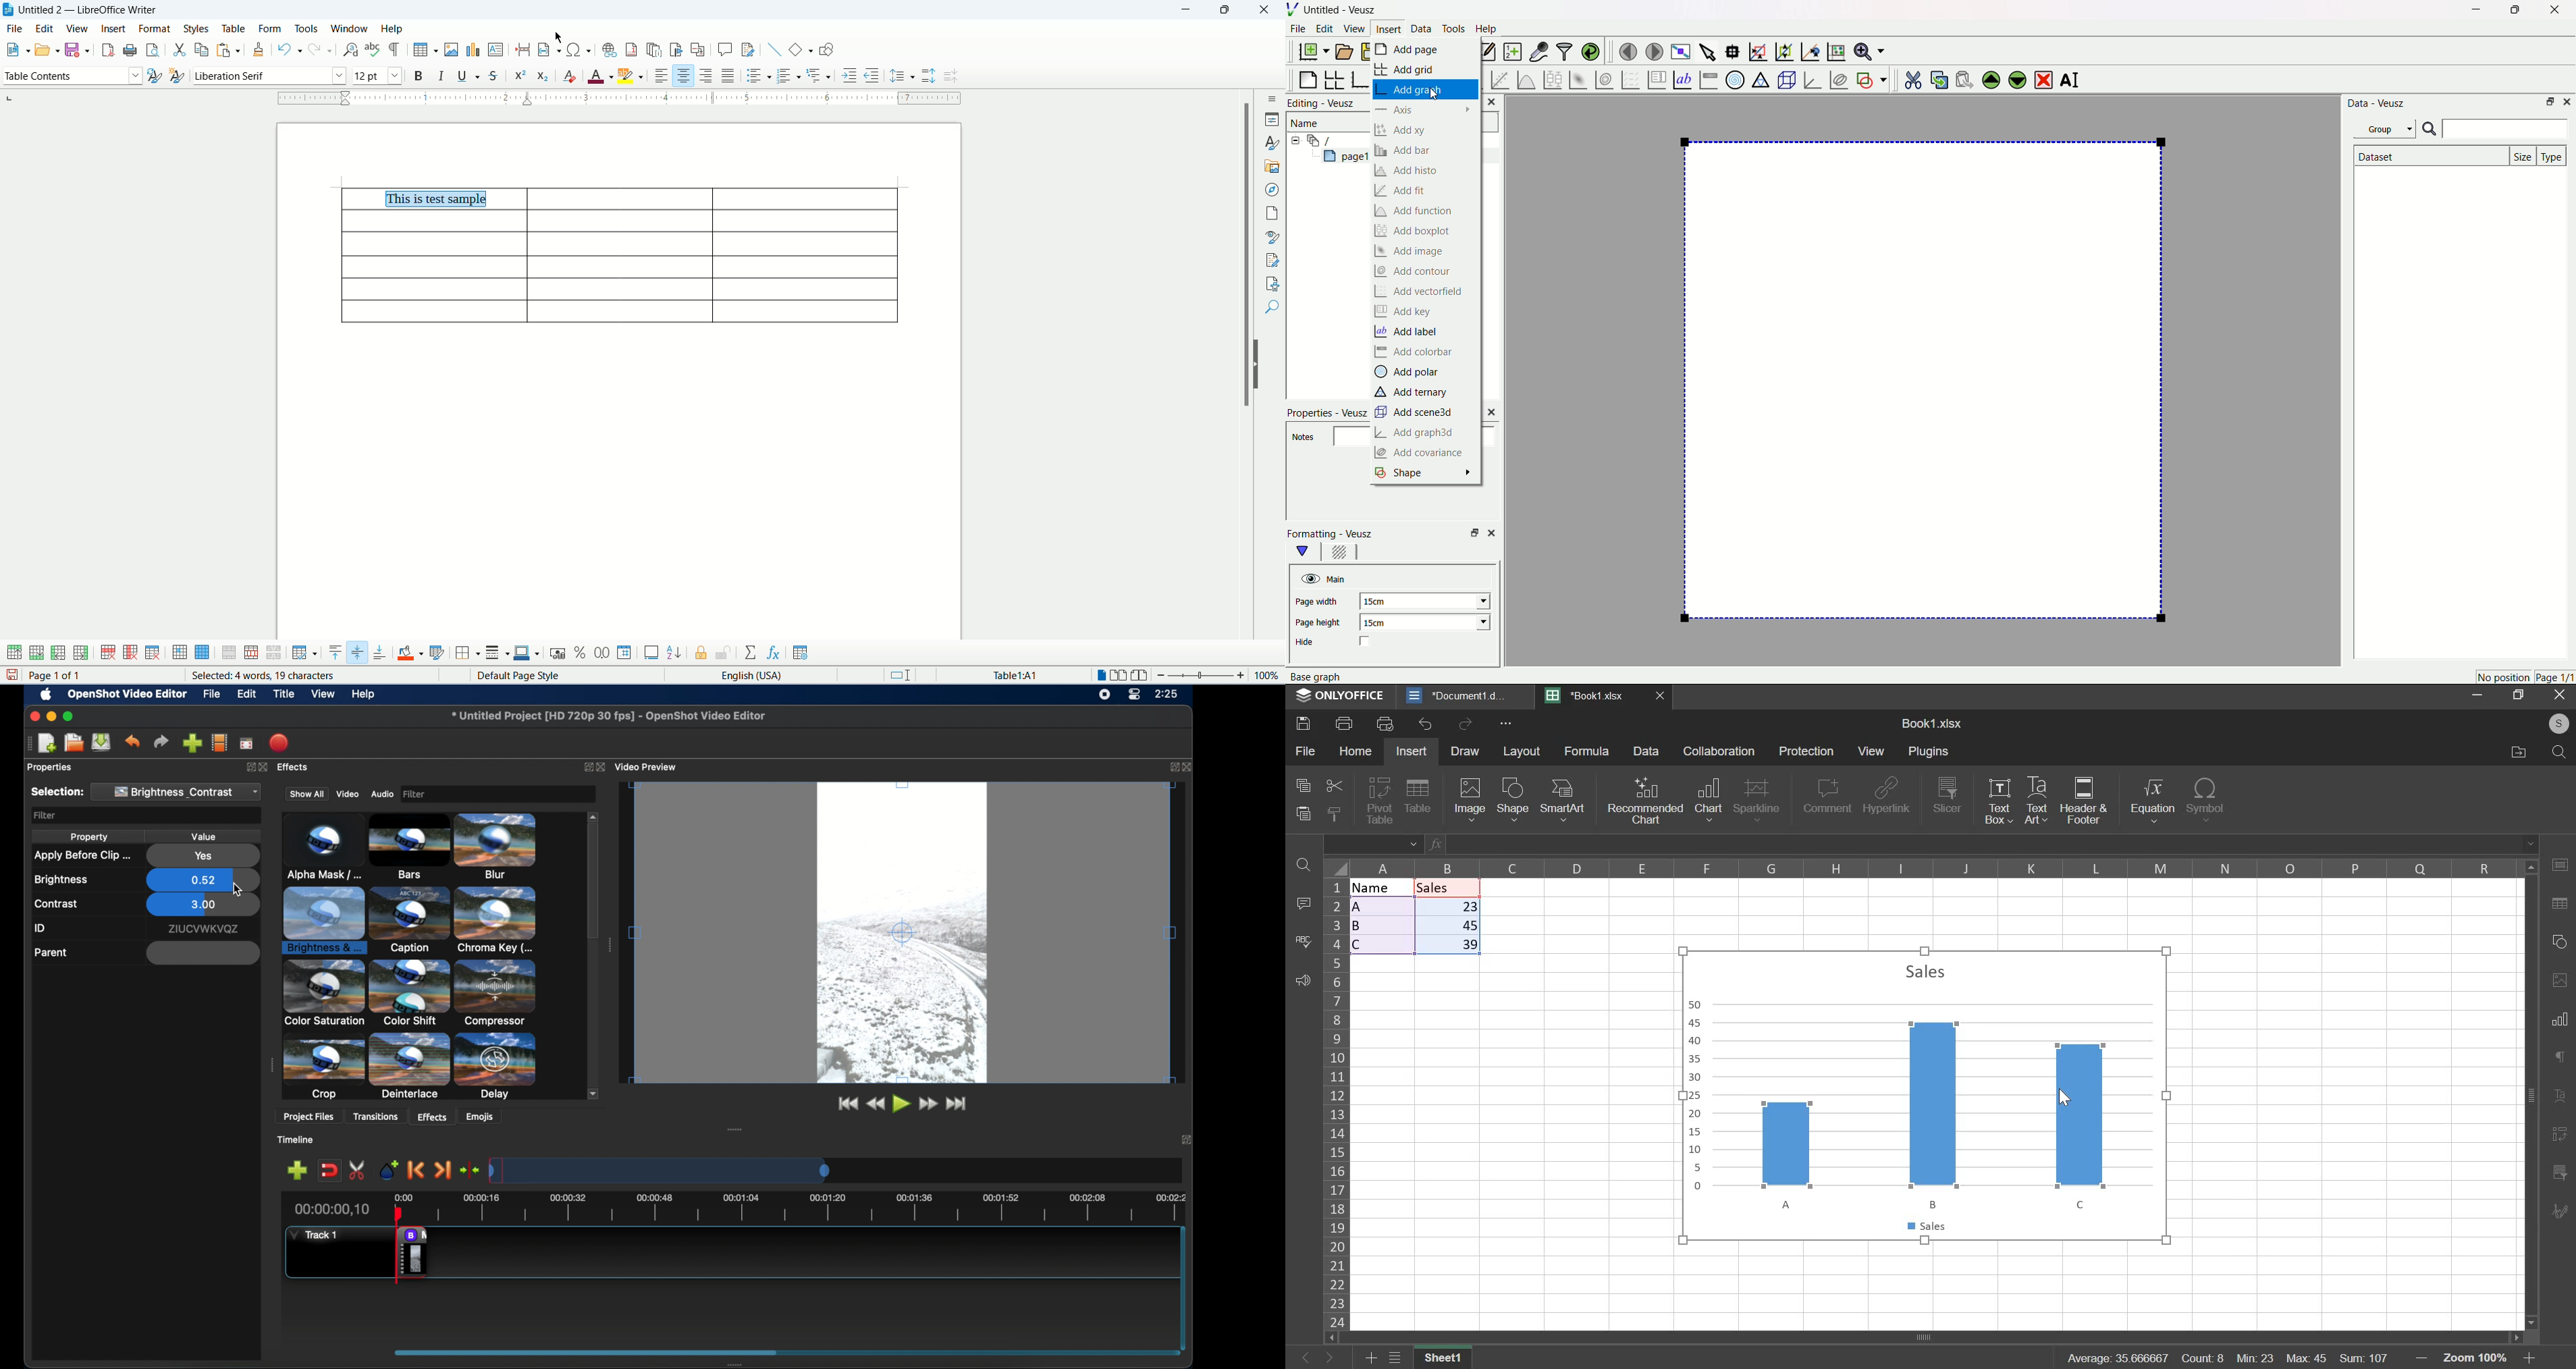 This screenshot has height=1372, width=2576. What do you see at coordinates (1472, 533) in the screenshot?
I see `minimise` at bounding box center [1472, 533].